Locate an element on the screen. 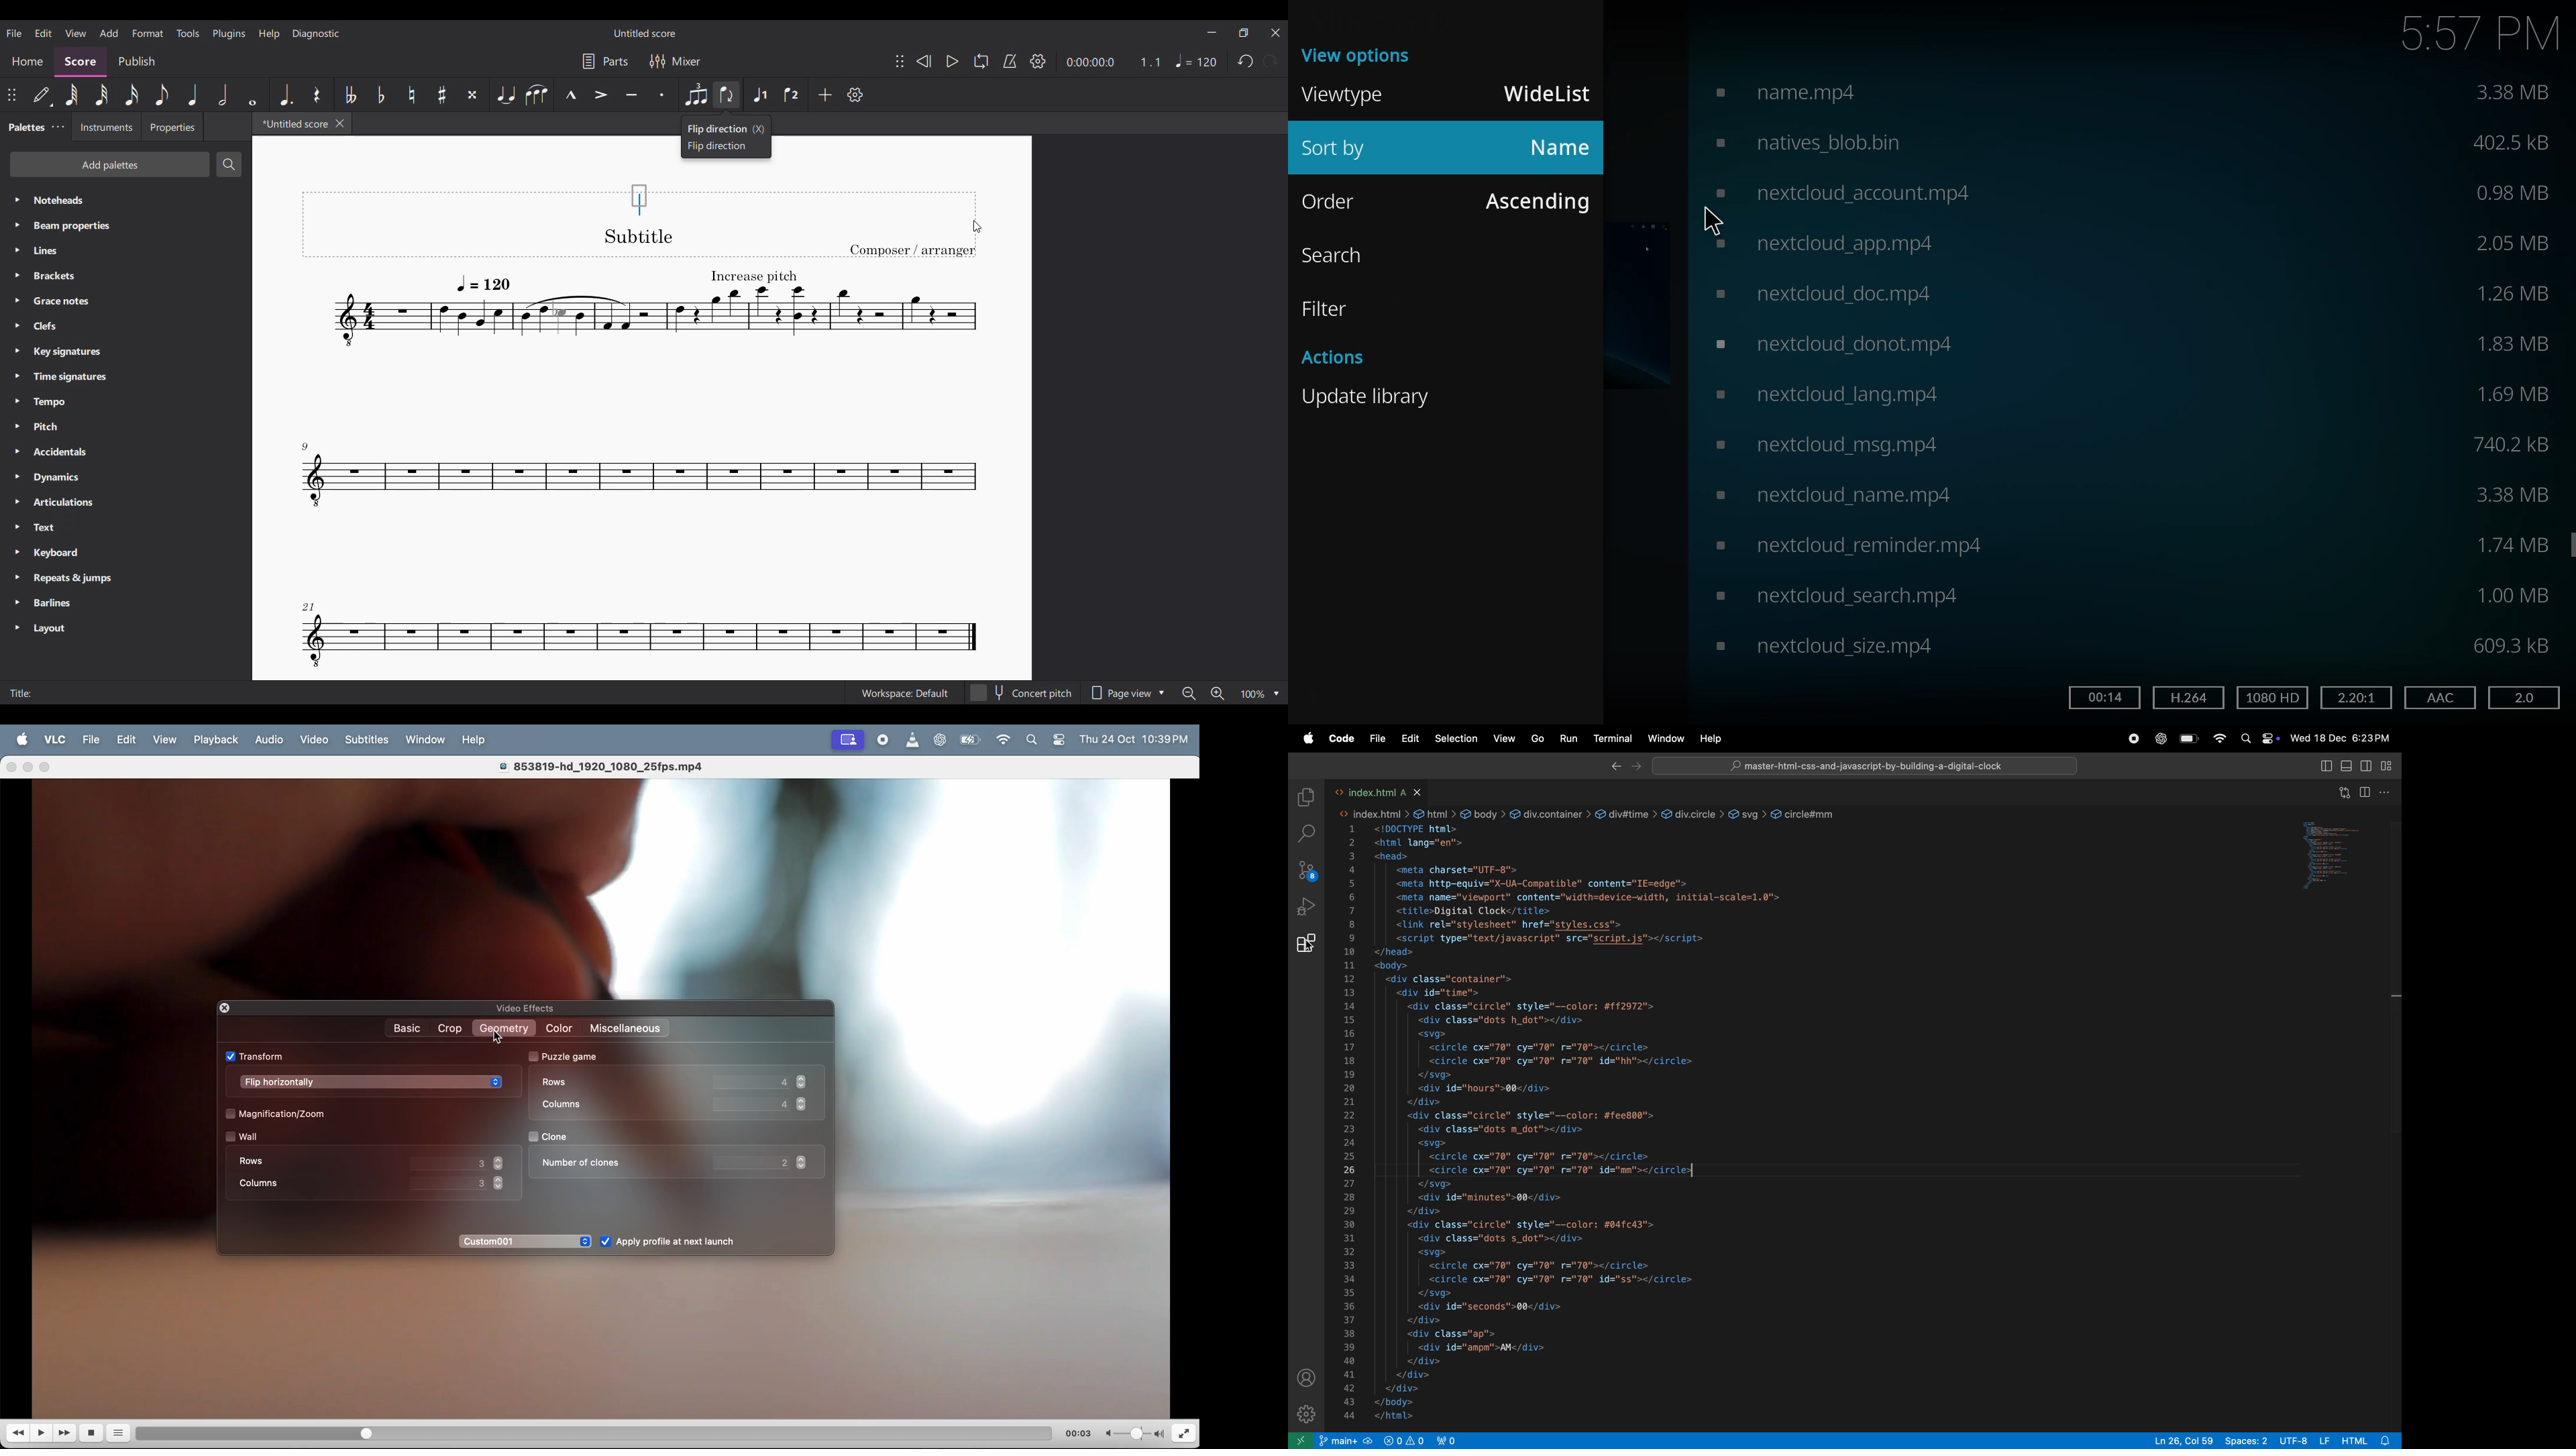 This screenshot has width=2576, height=1456. Staccato is located at coordinates (664, 95).